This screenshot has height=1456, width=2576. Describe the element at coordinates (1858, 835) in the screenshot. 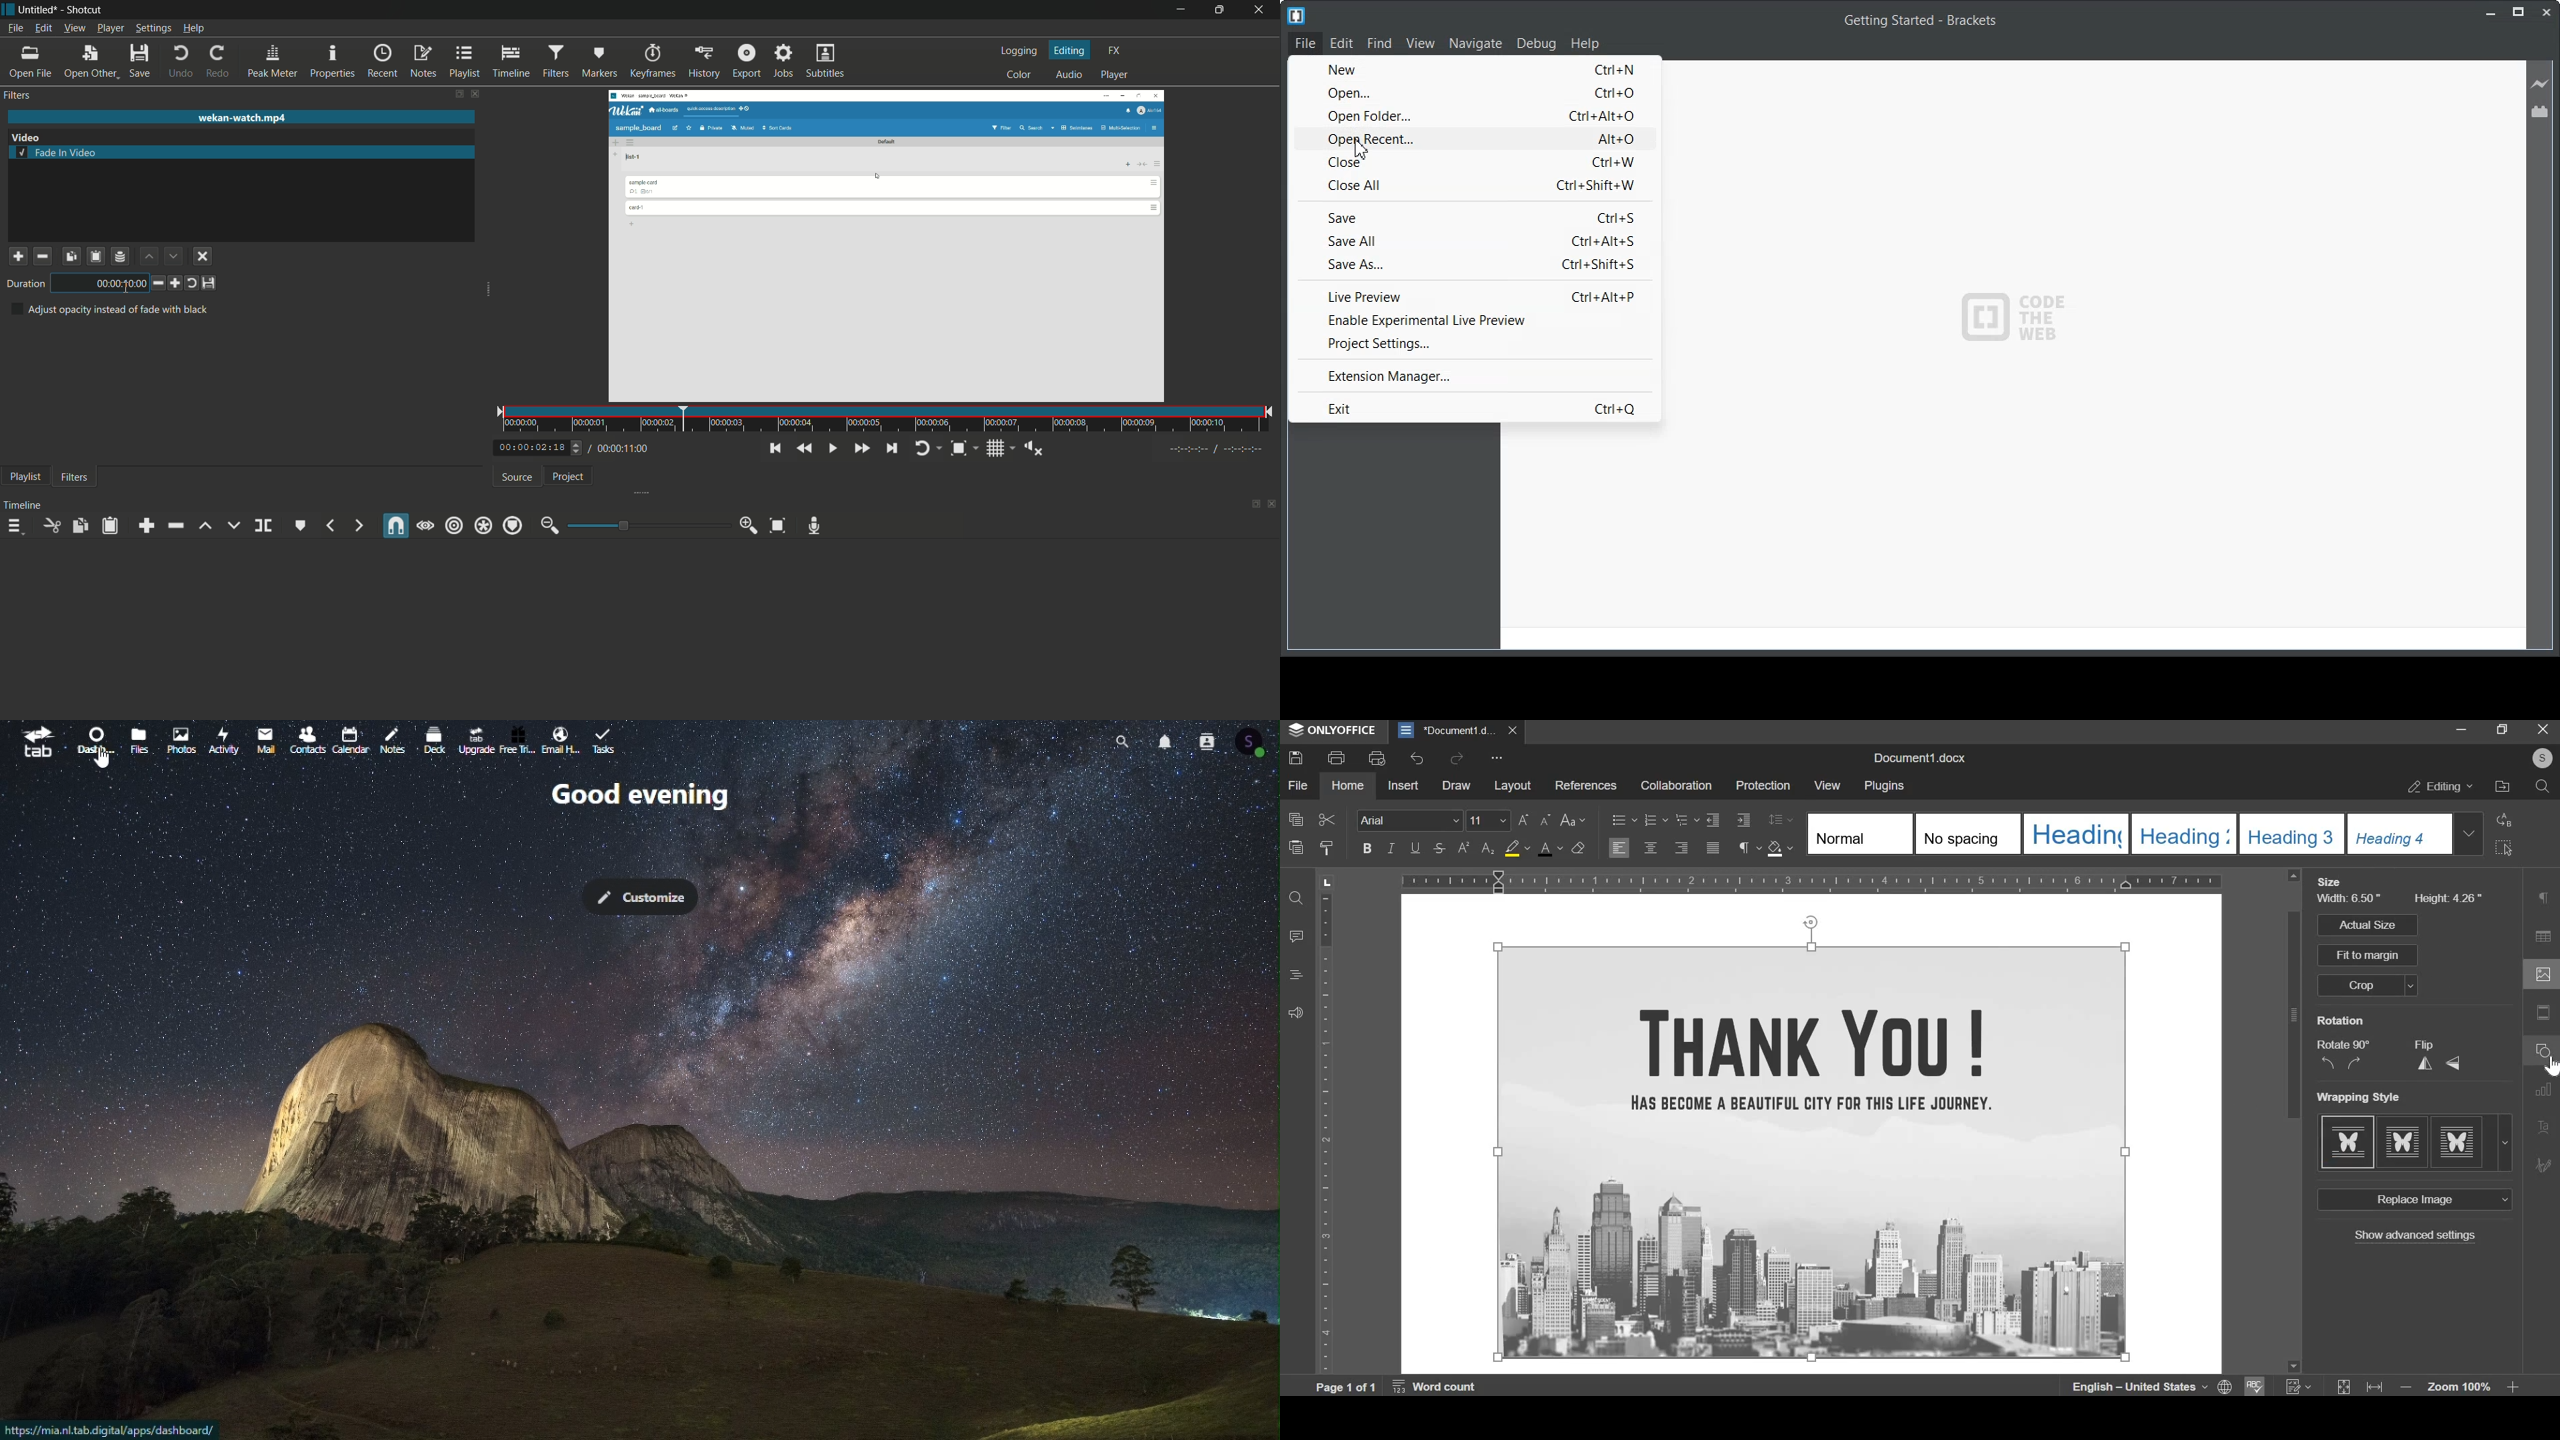

I see `Normal` at that location.